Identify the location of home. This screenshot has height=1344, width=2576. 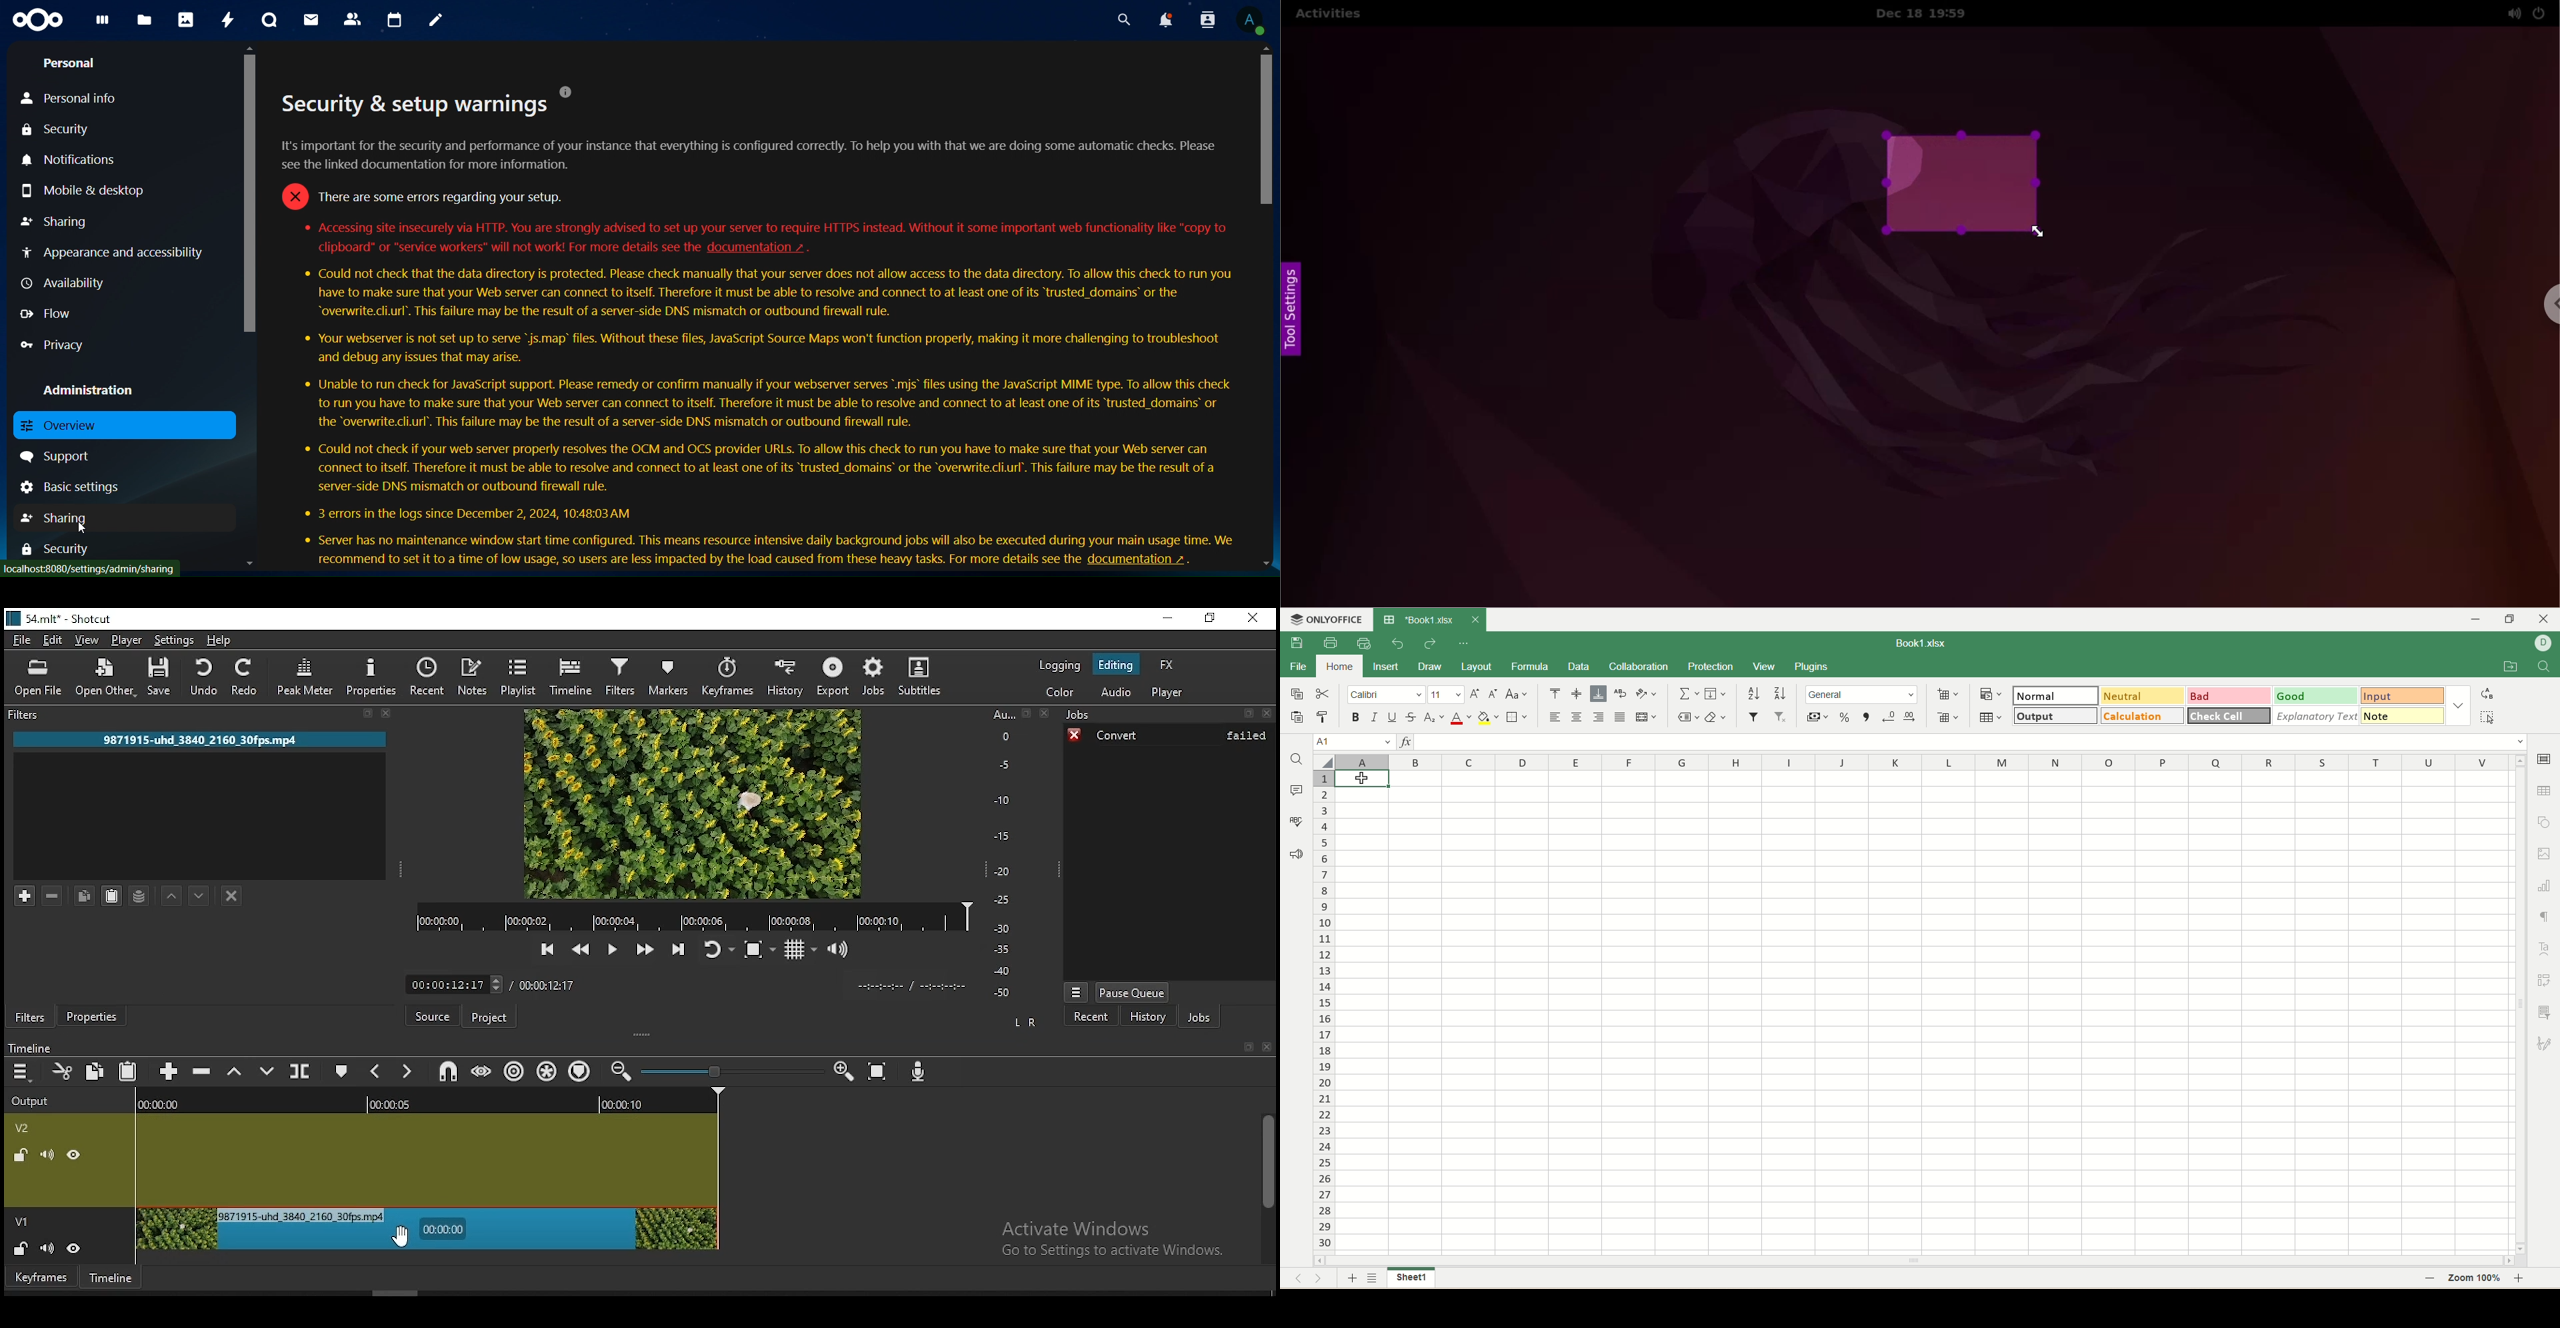
(1335, 667).